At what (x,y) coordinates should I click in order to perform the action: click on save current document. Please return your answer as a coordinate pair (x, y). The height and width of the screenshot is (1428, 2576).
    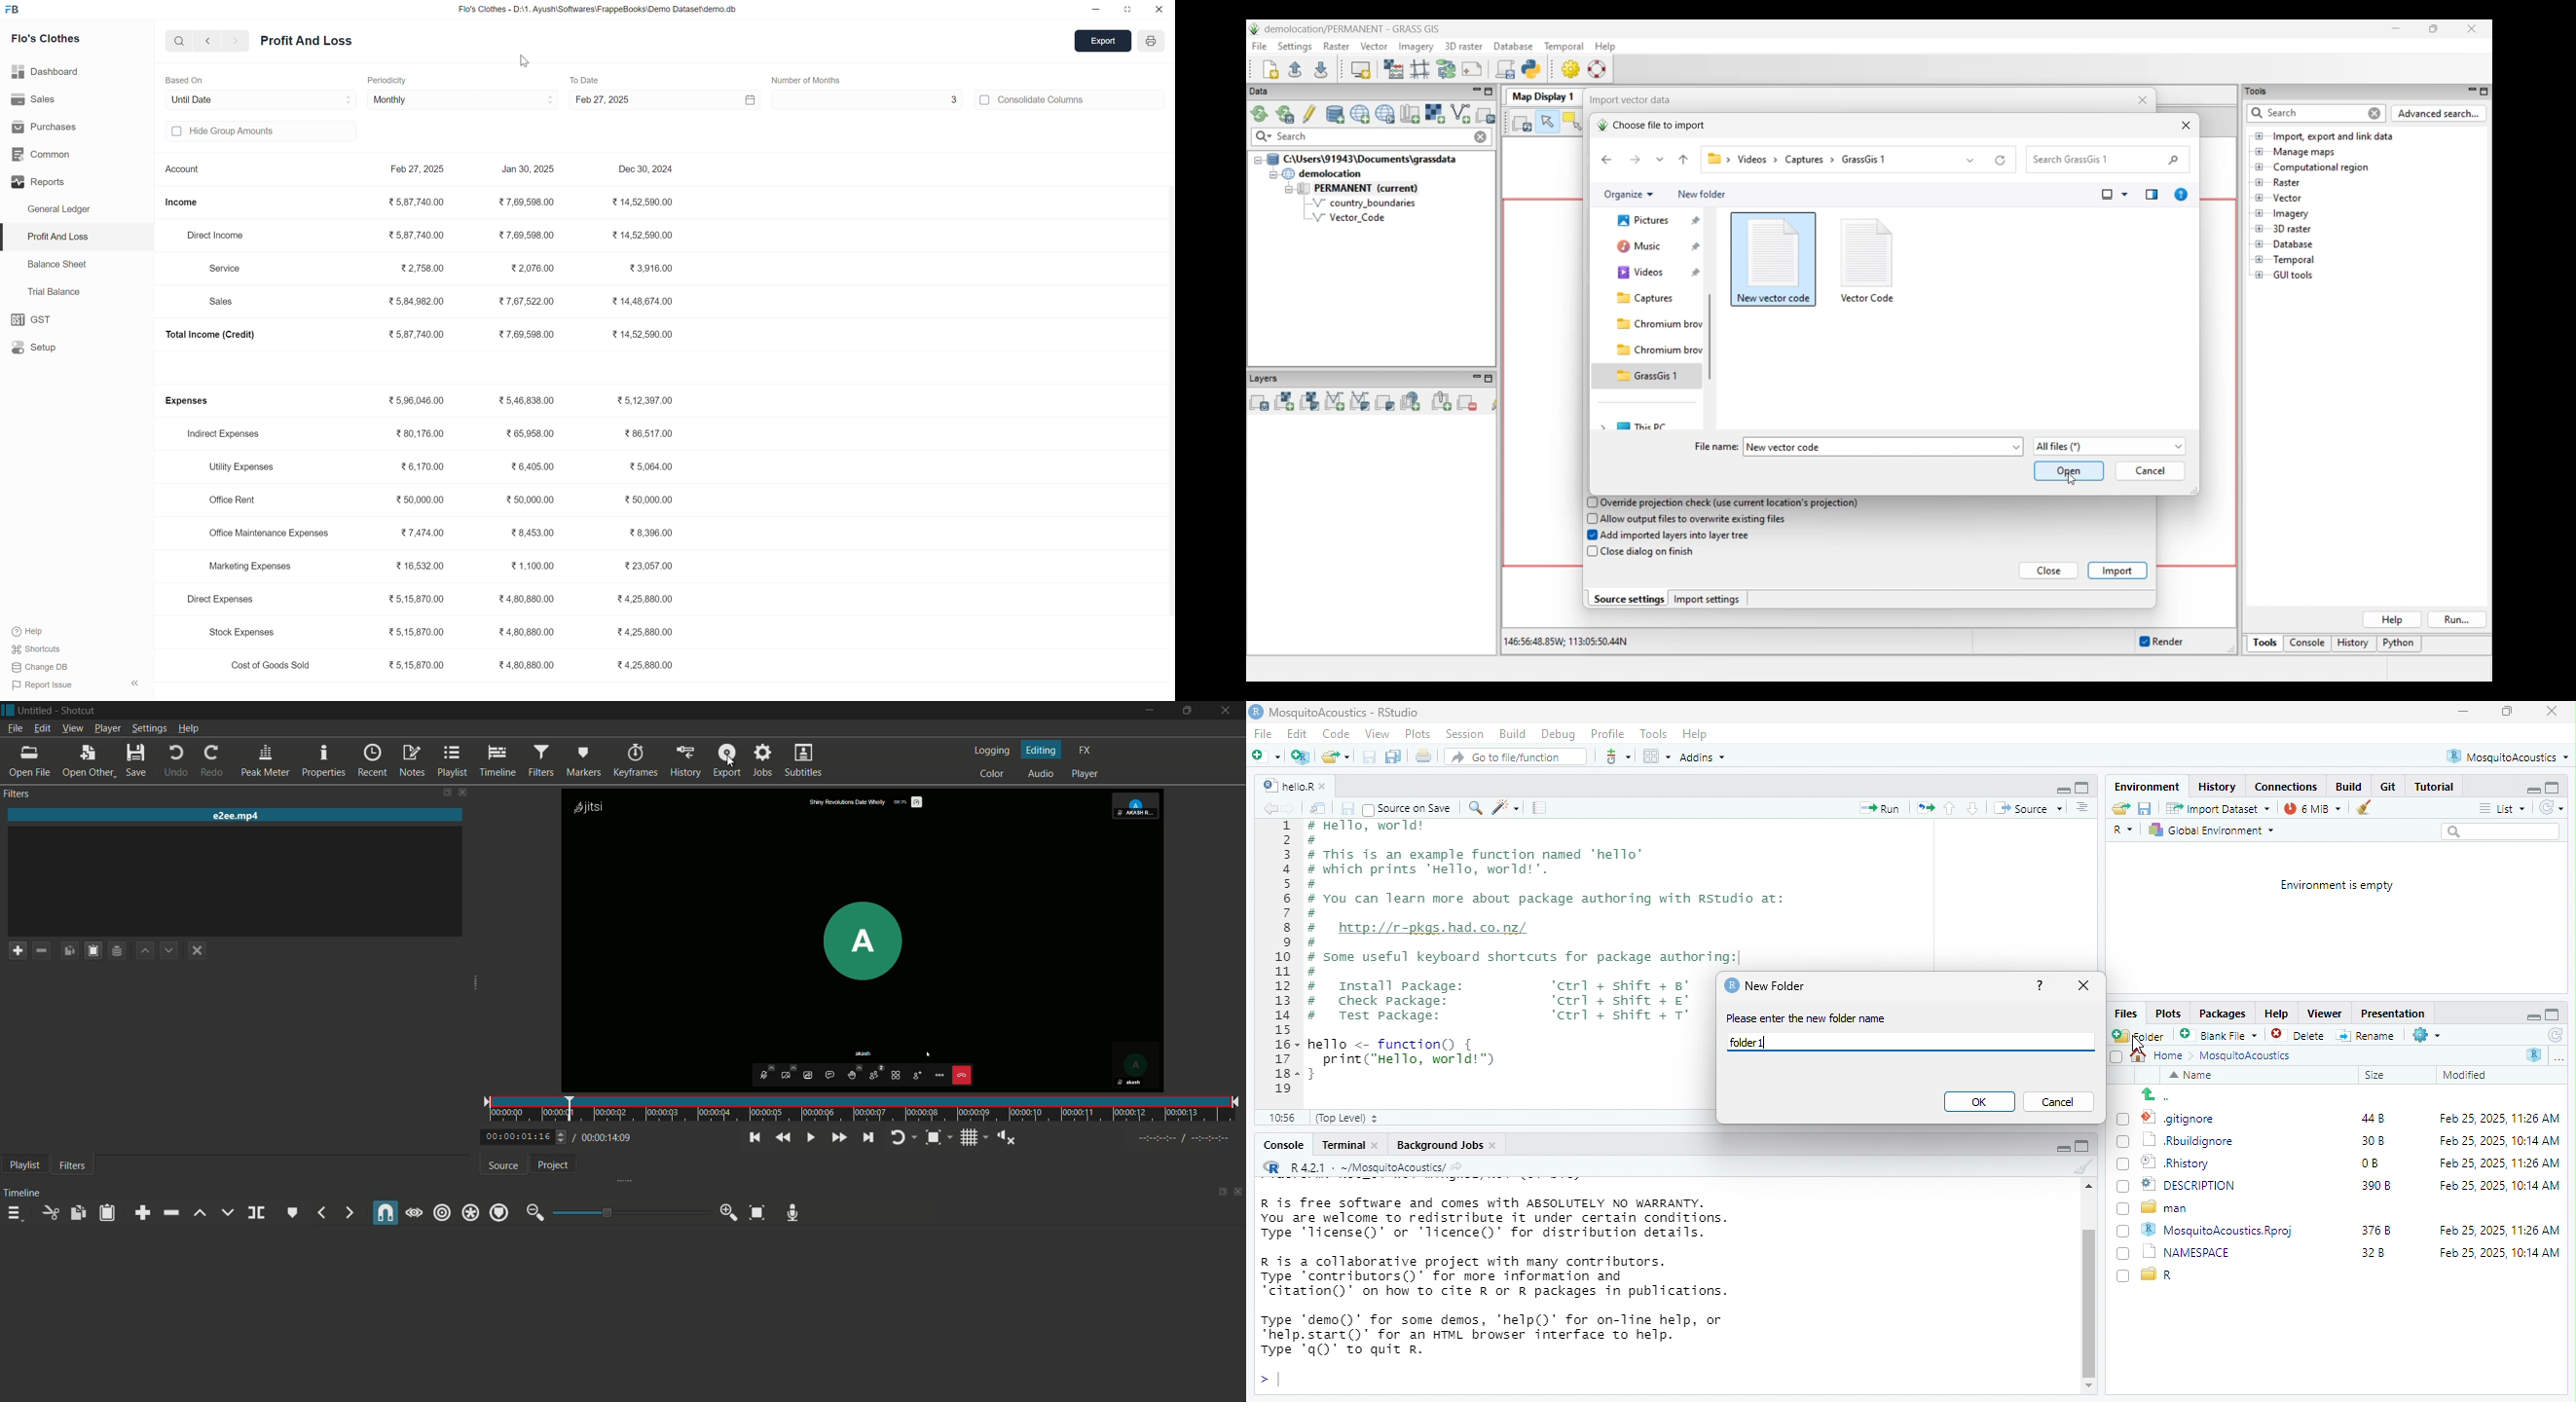
    Looking at the image, I should click on (2150, 810).